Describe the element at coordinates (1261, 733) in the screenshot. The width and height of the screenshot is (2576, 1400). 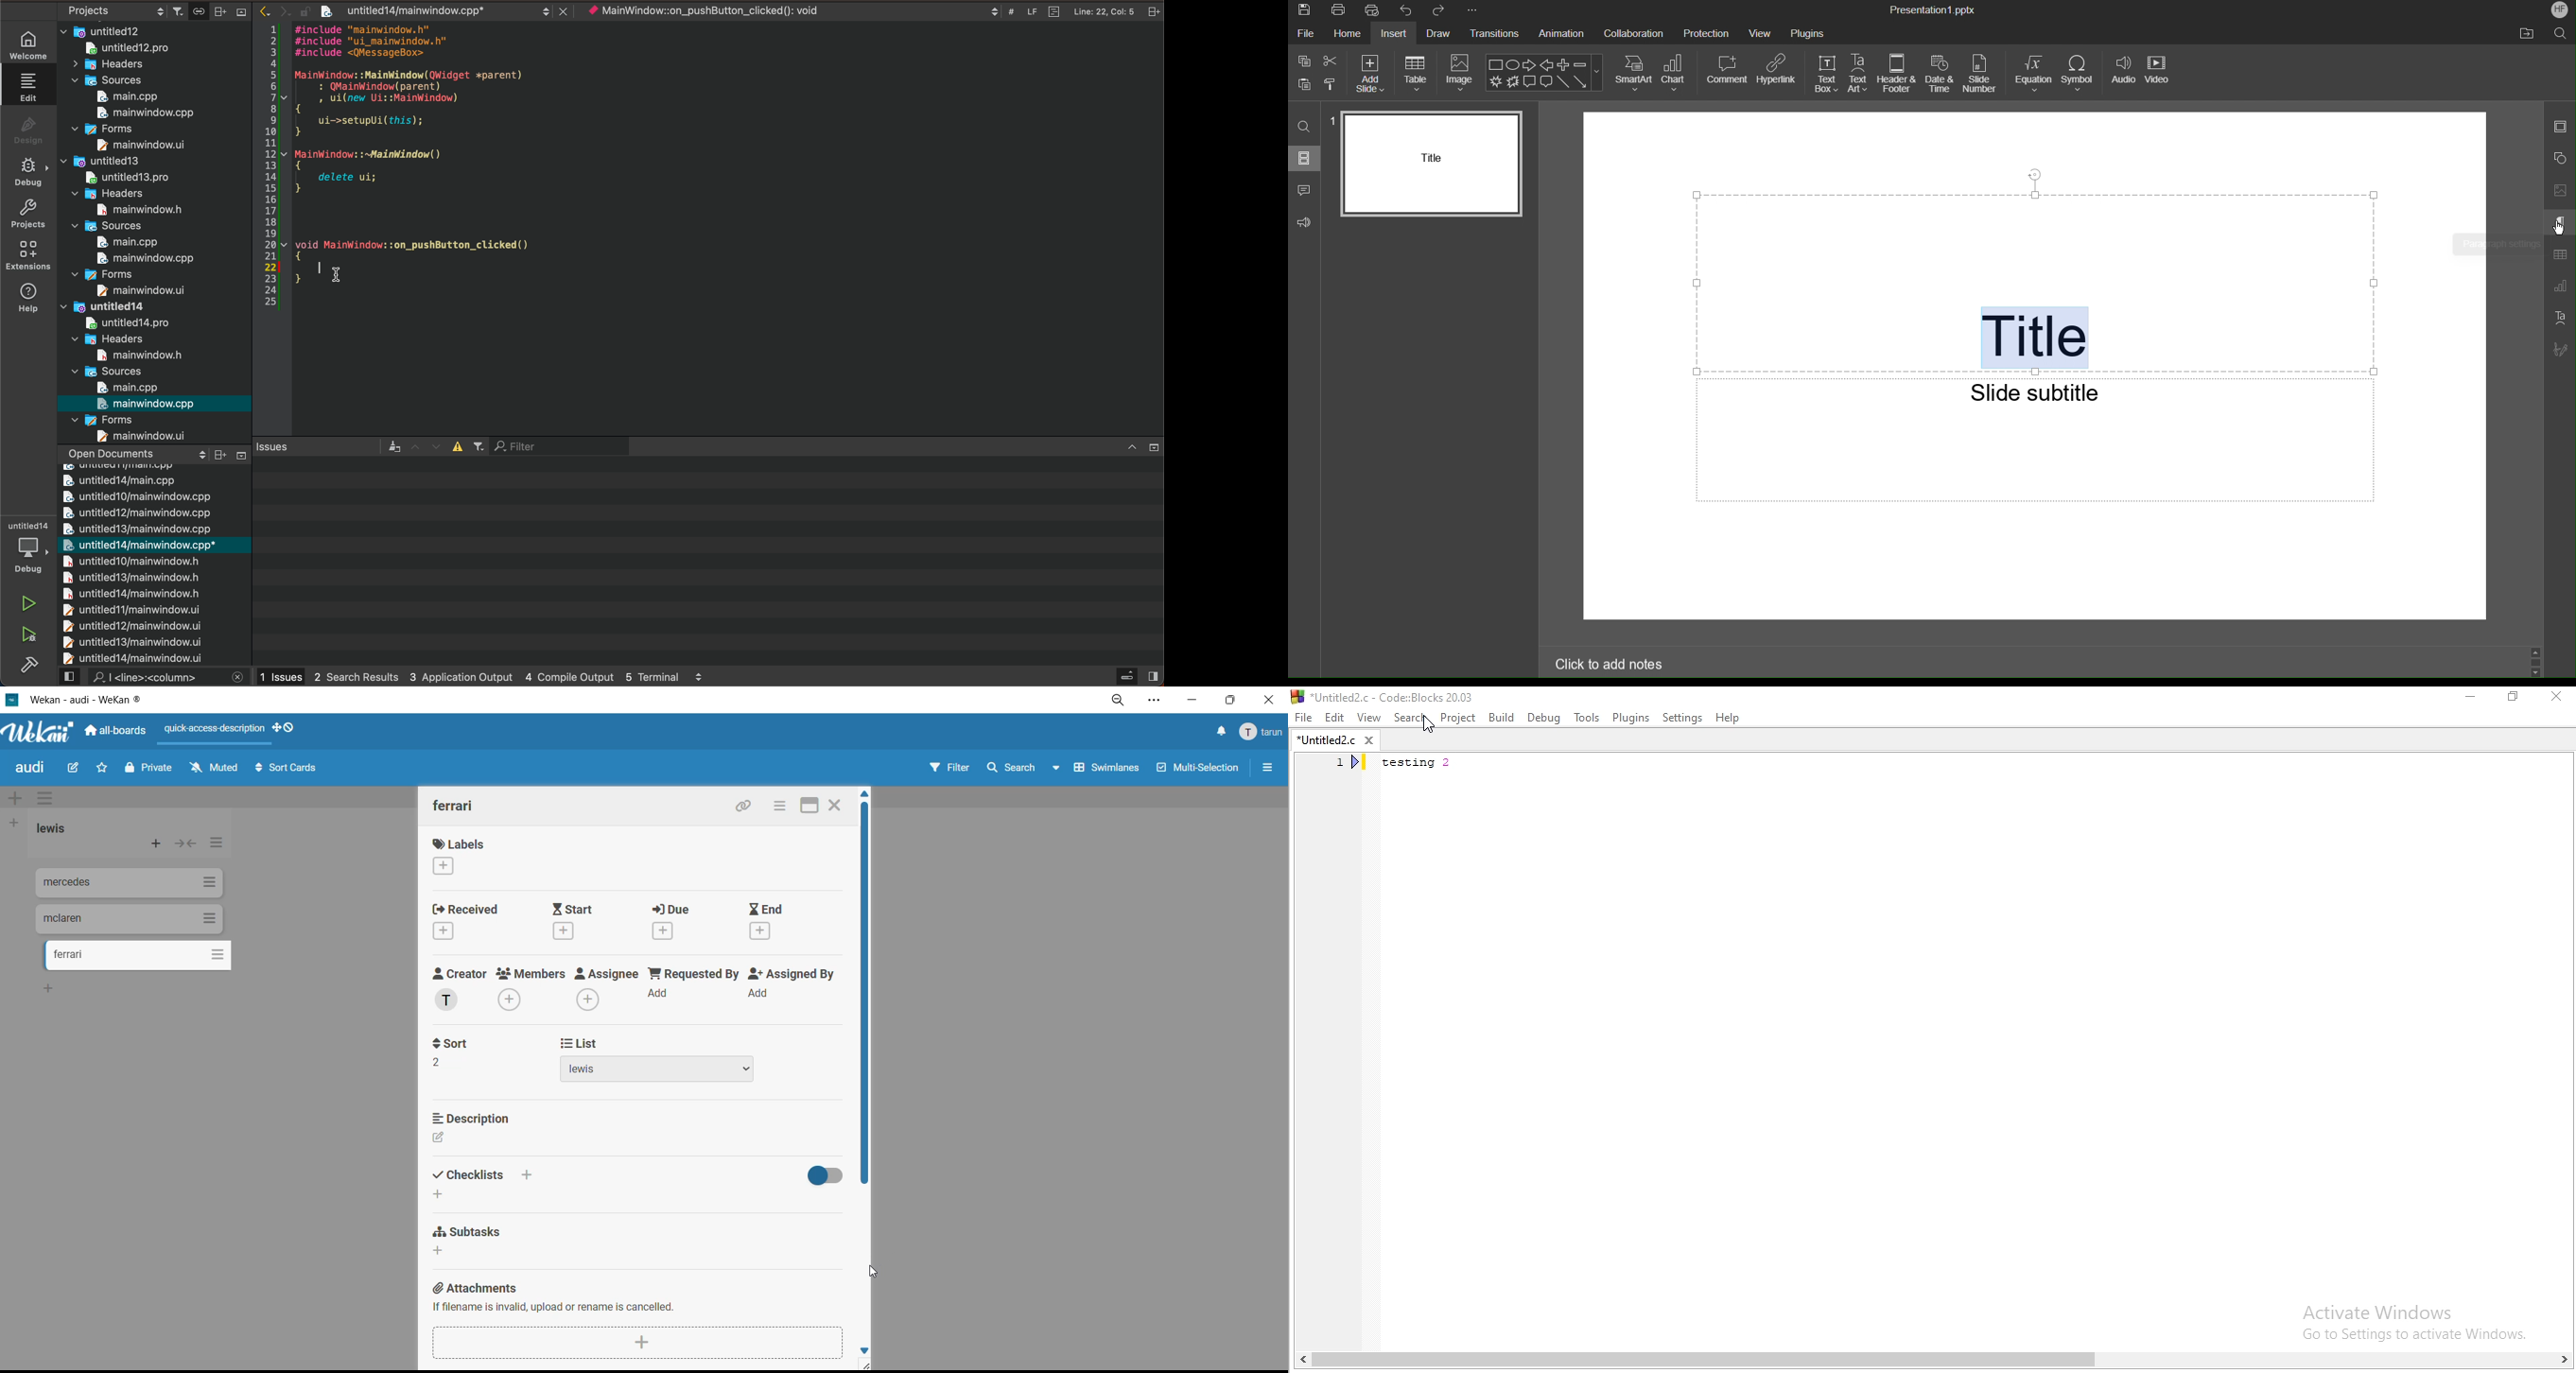
I see `menu` at that location.